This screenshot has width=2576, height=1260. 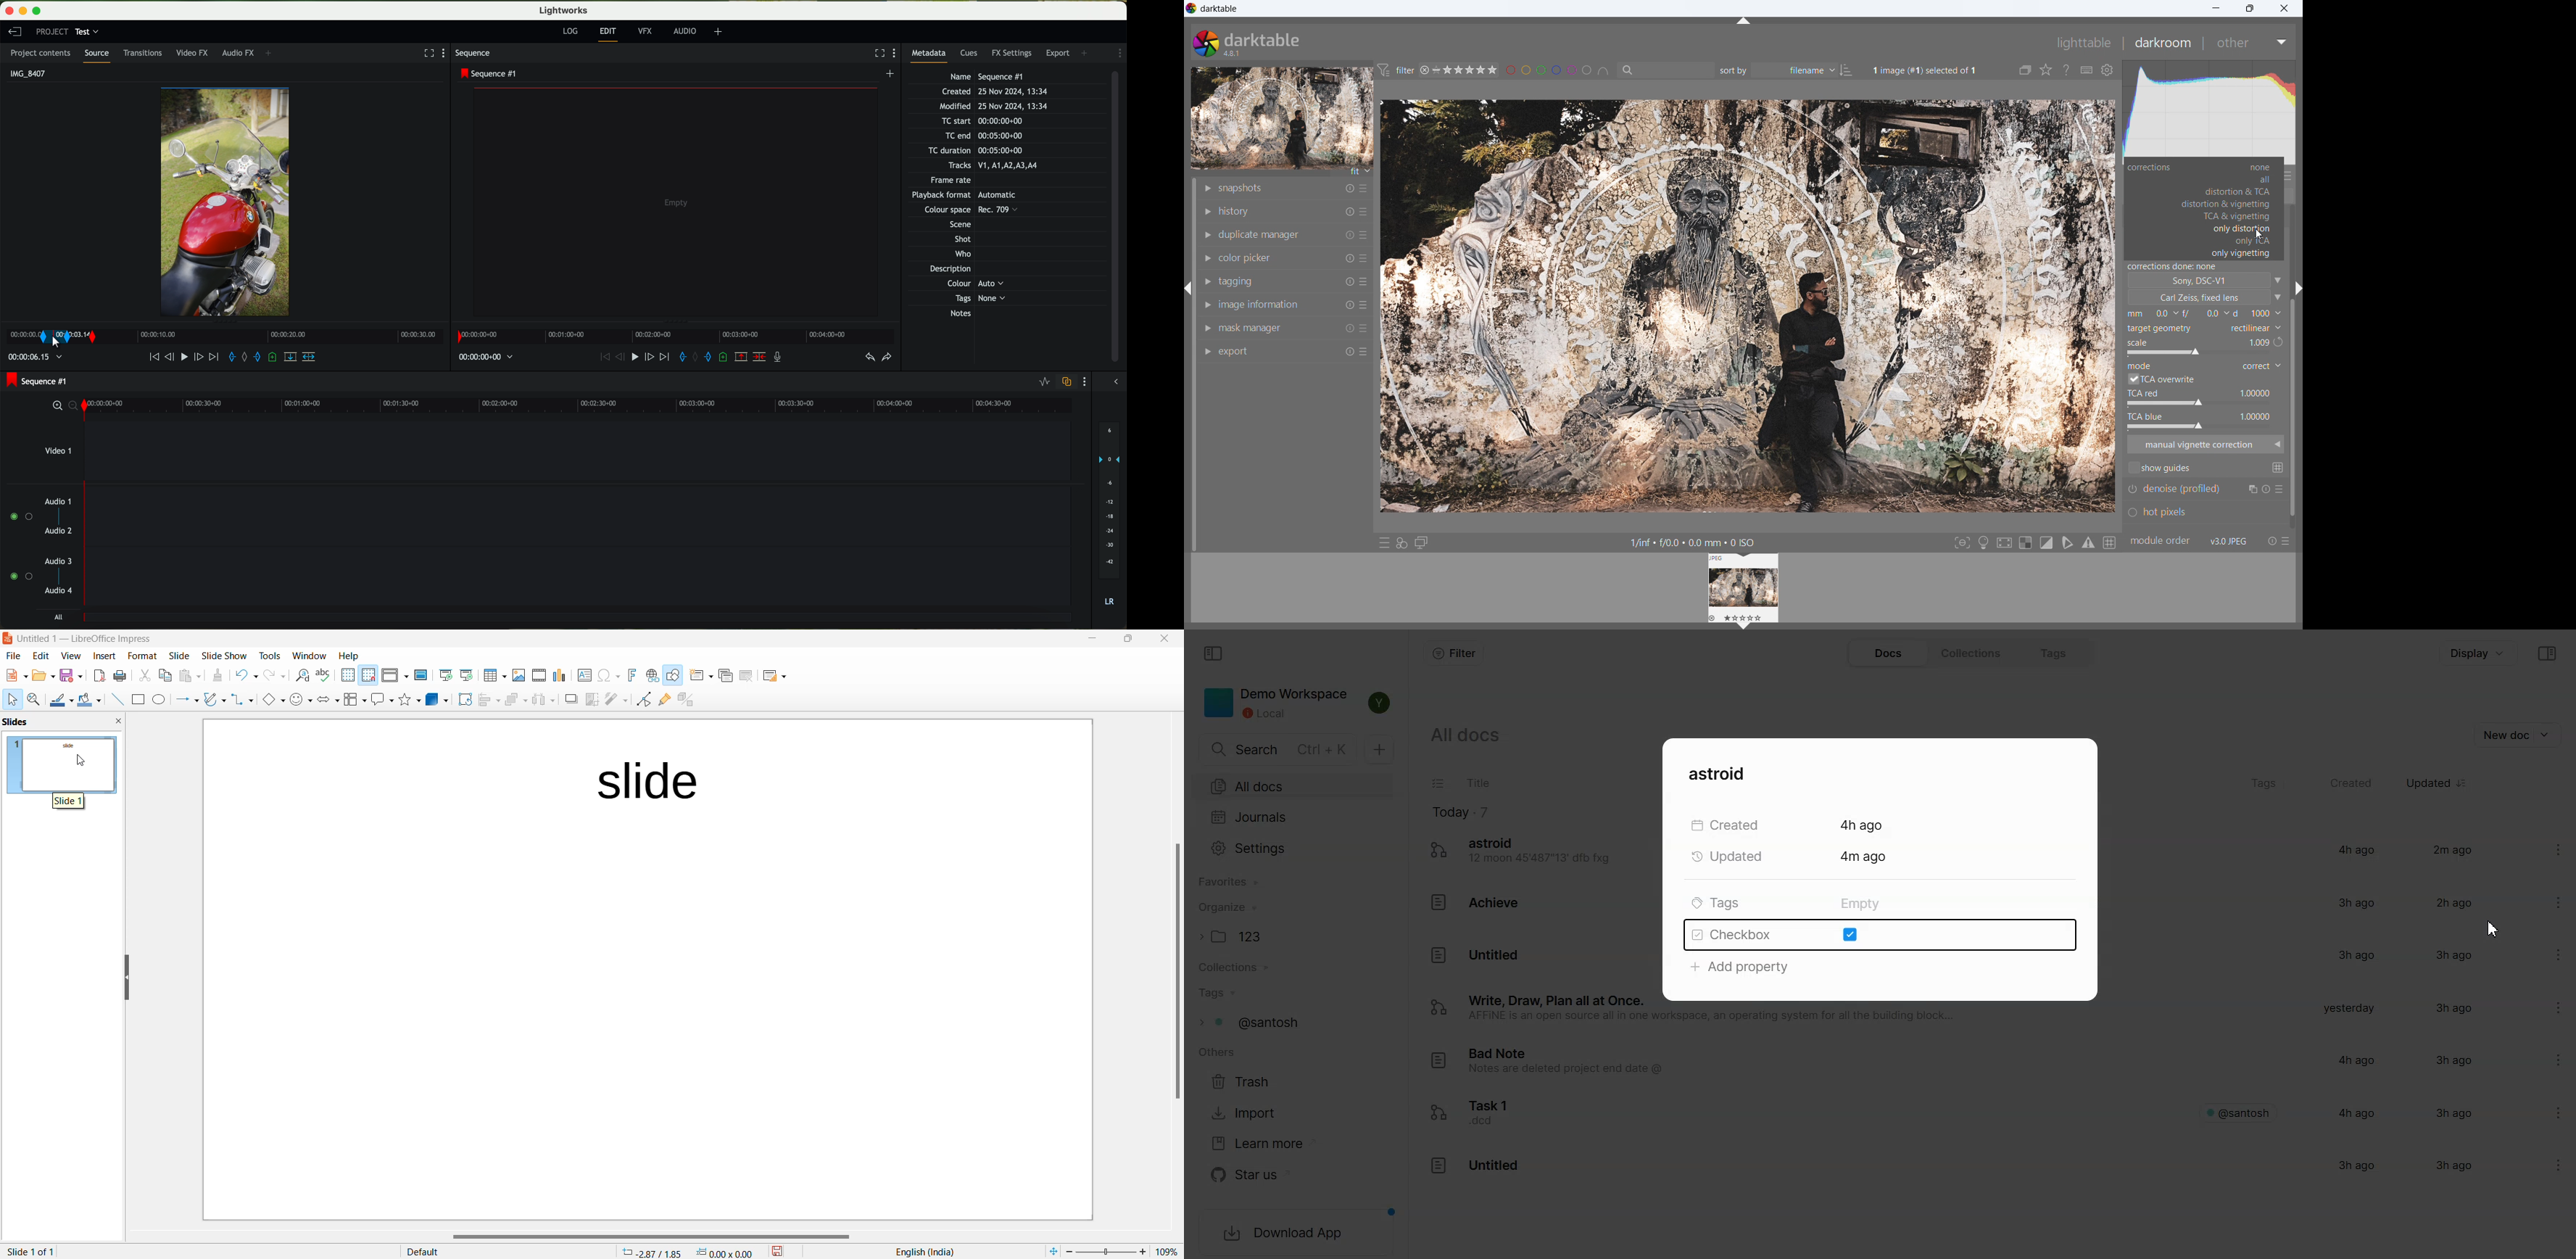 I want to click on insert, so click(x=99, y=657).